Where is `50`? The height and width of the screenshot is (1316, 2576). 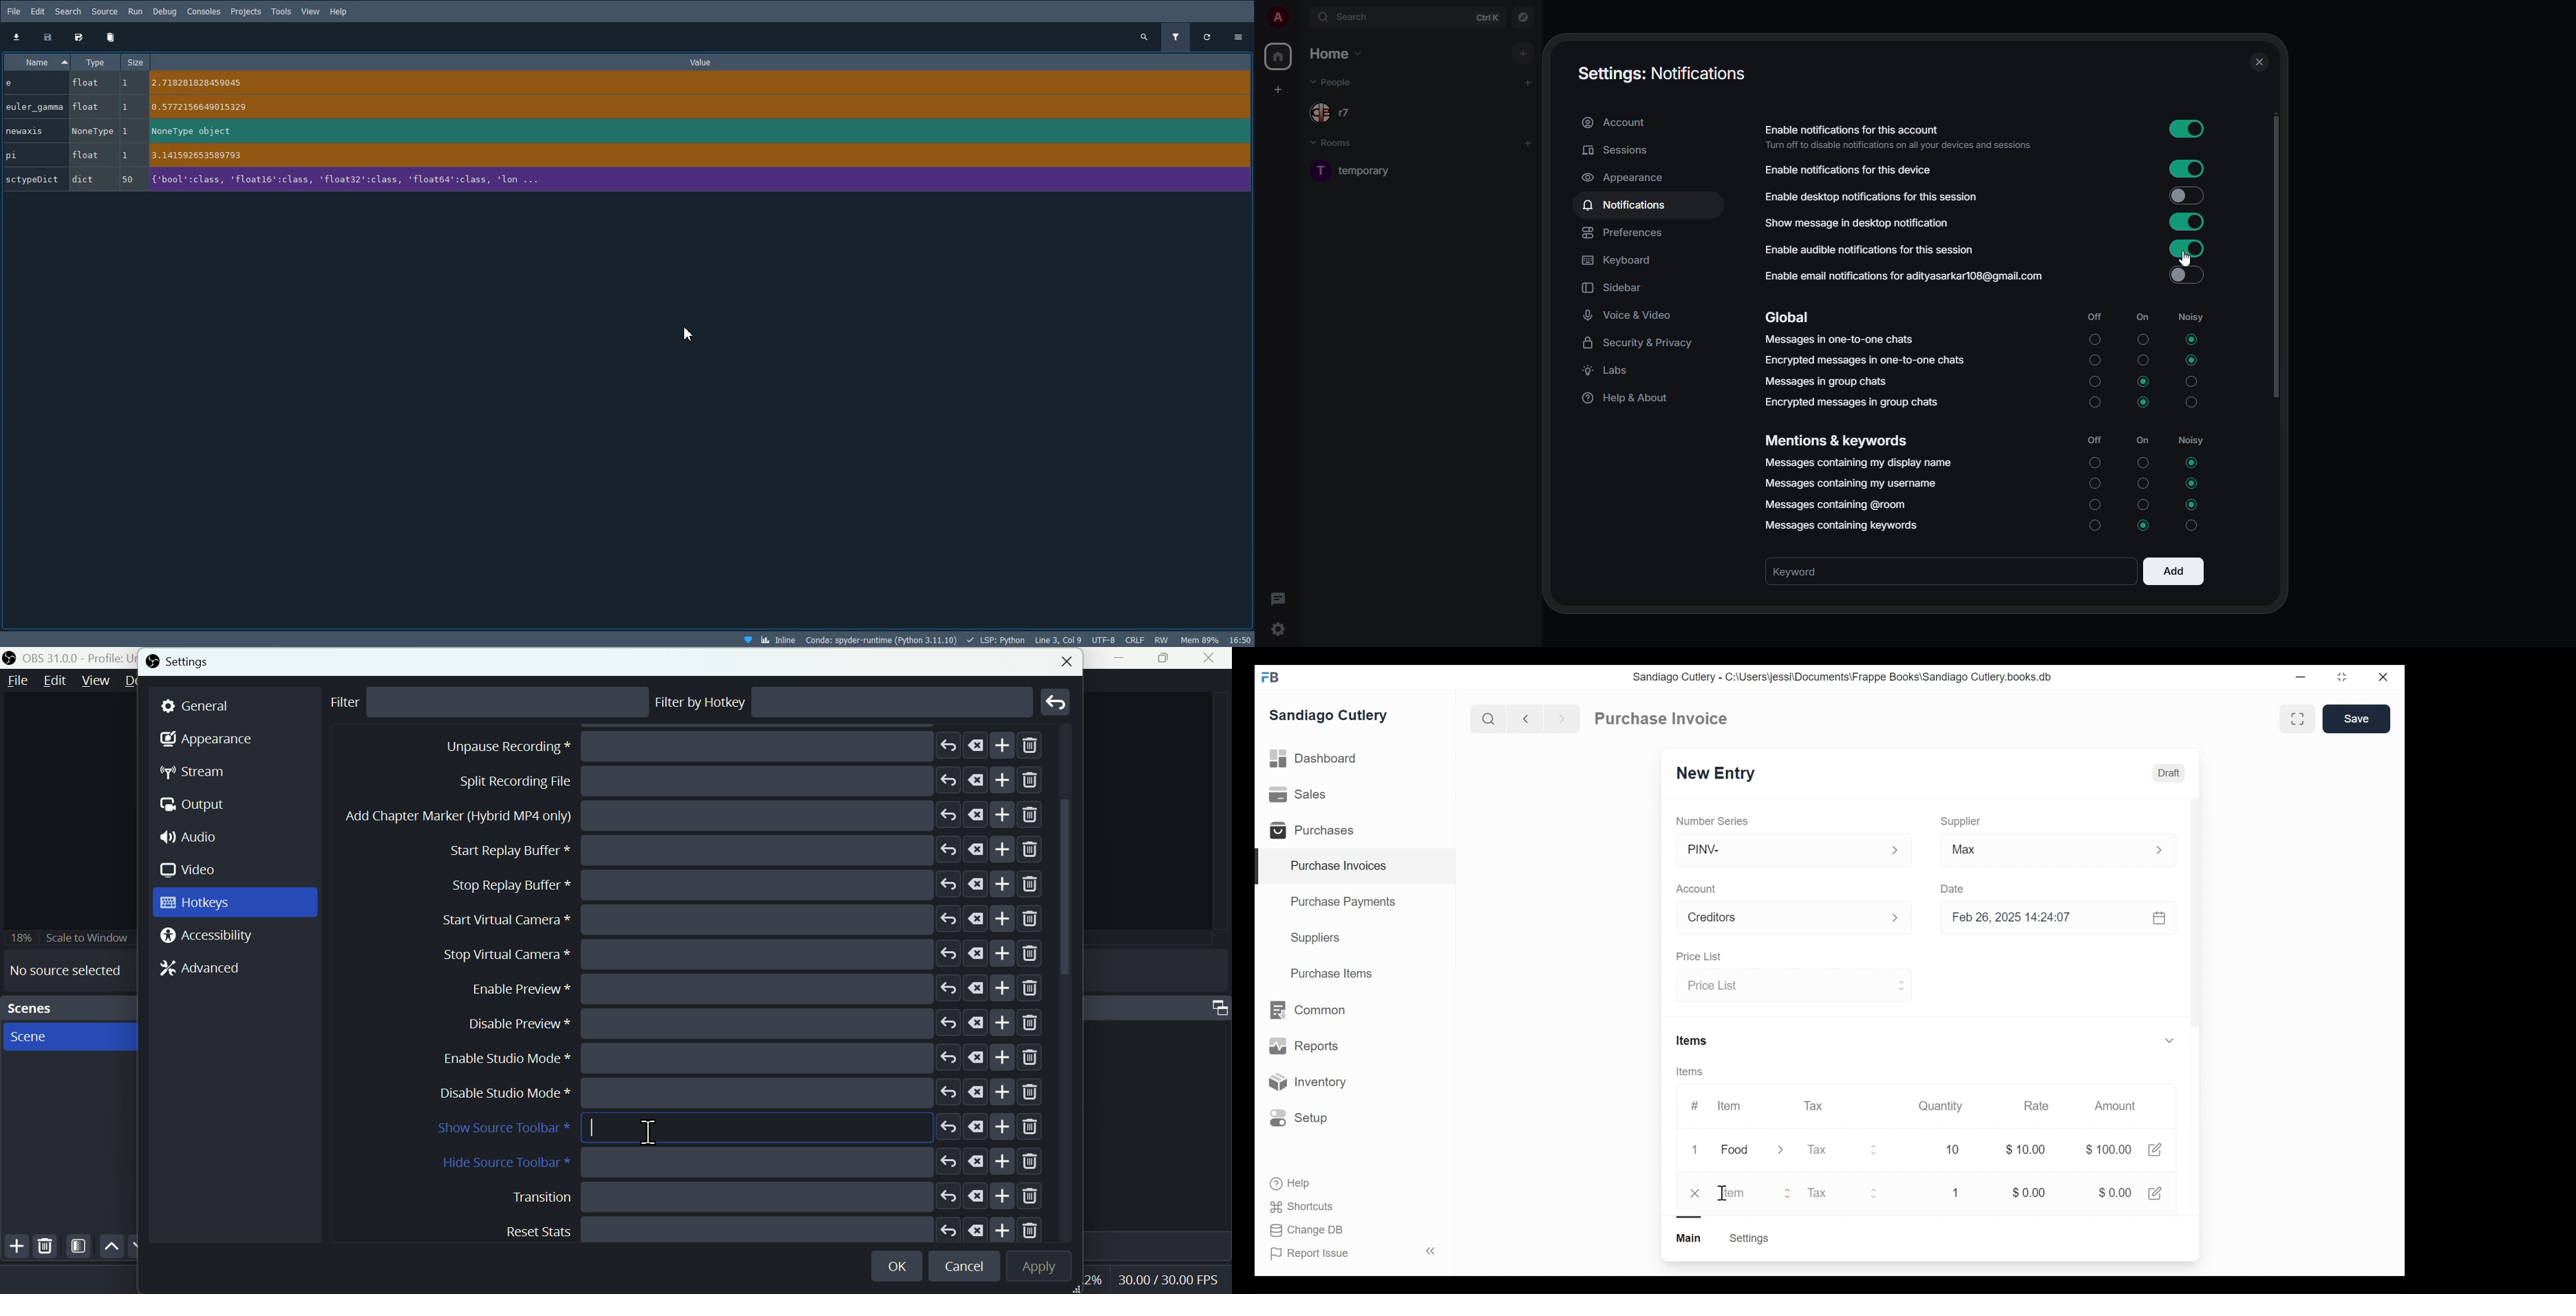
50 is located at coordinates (126, 179).